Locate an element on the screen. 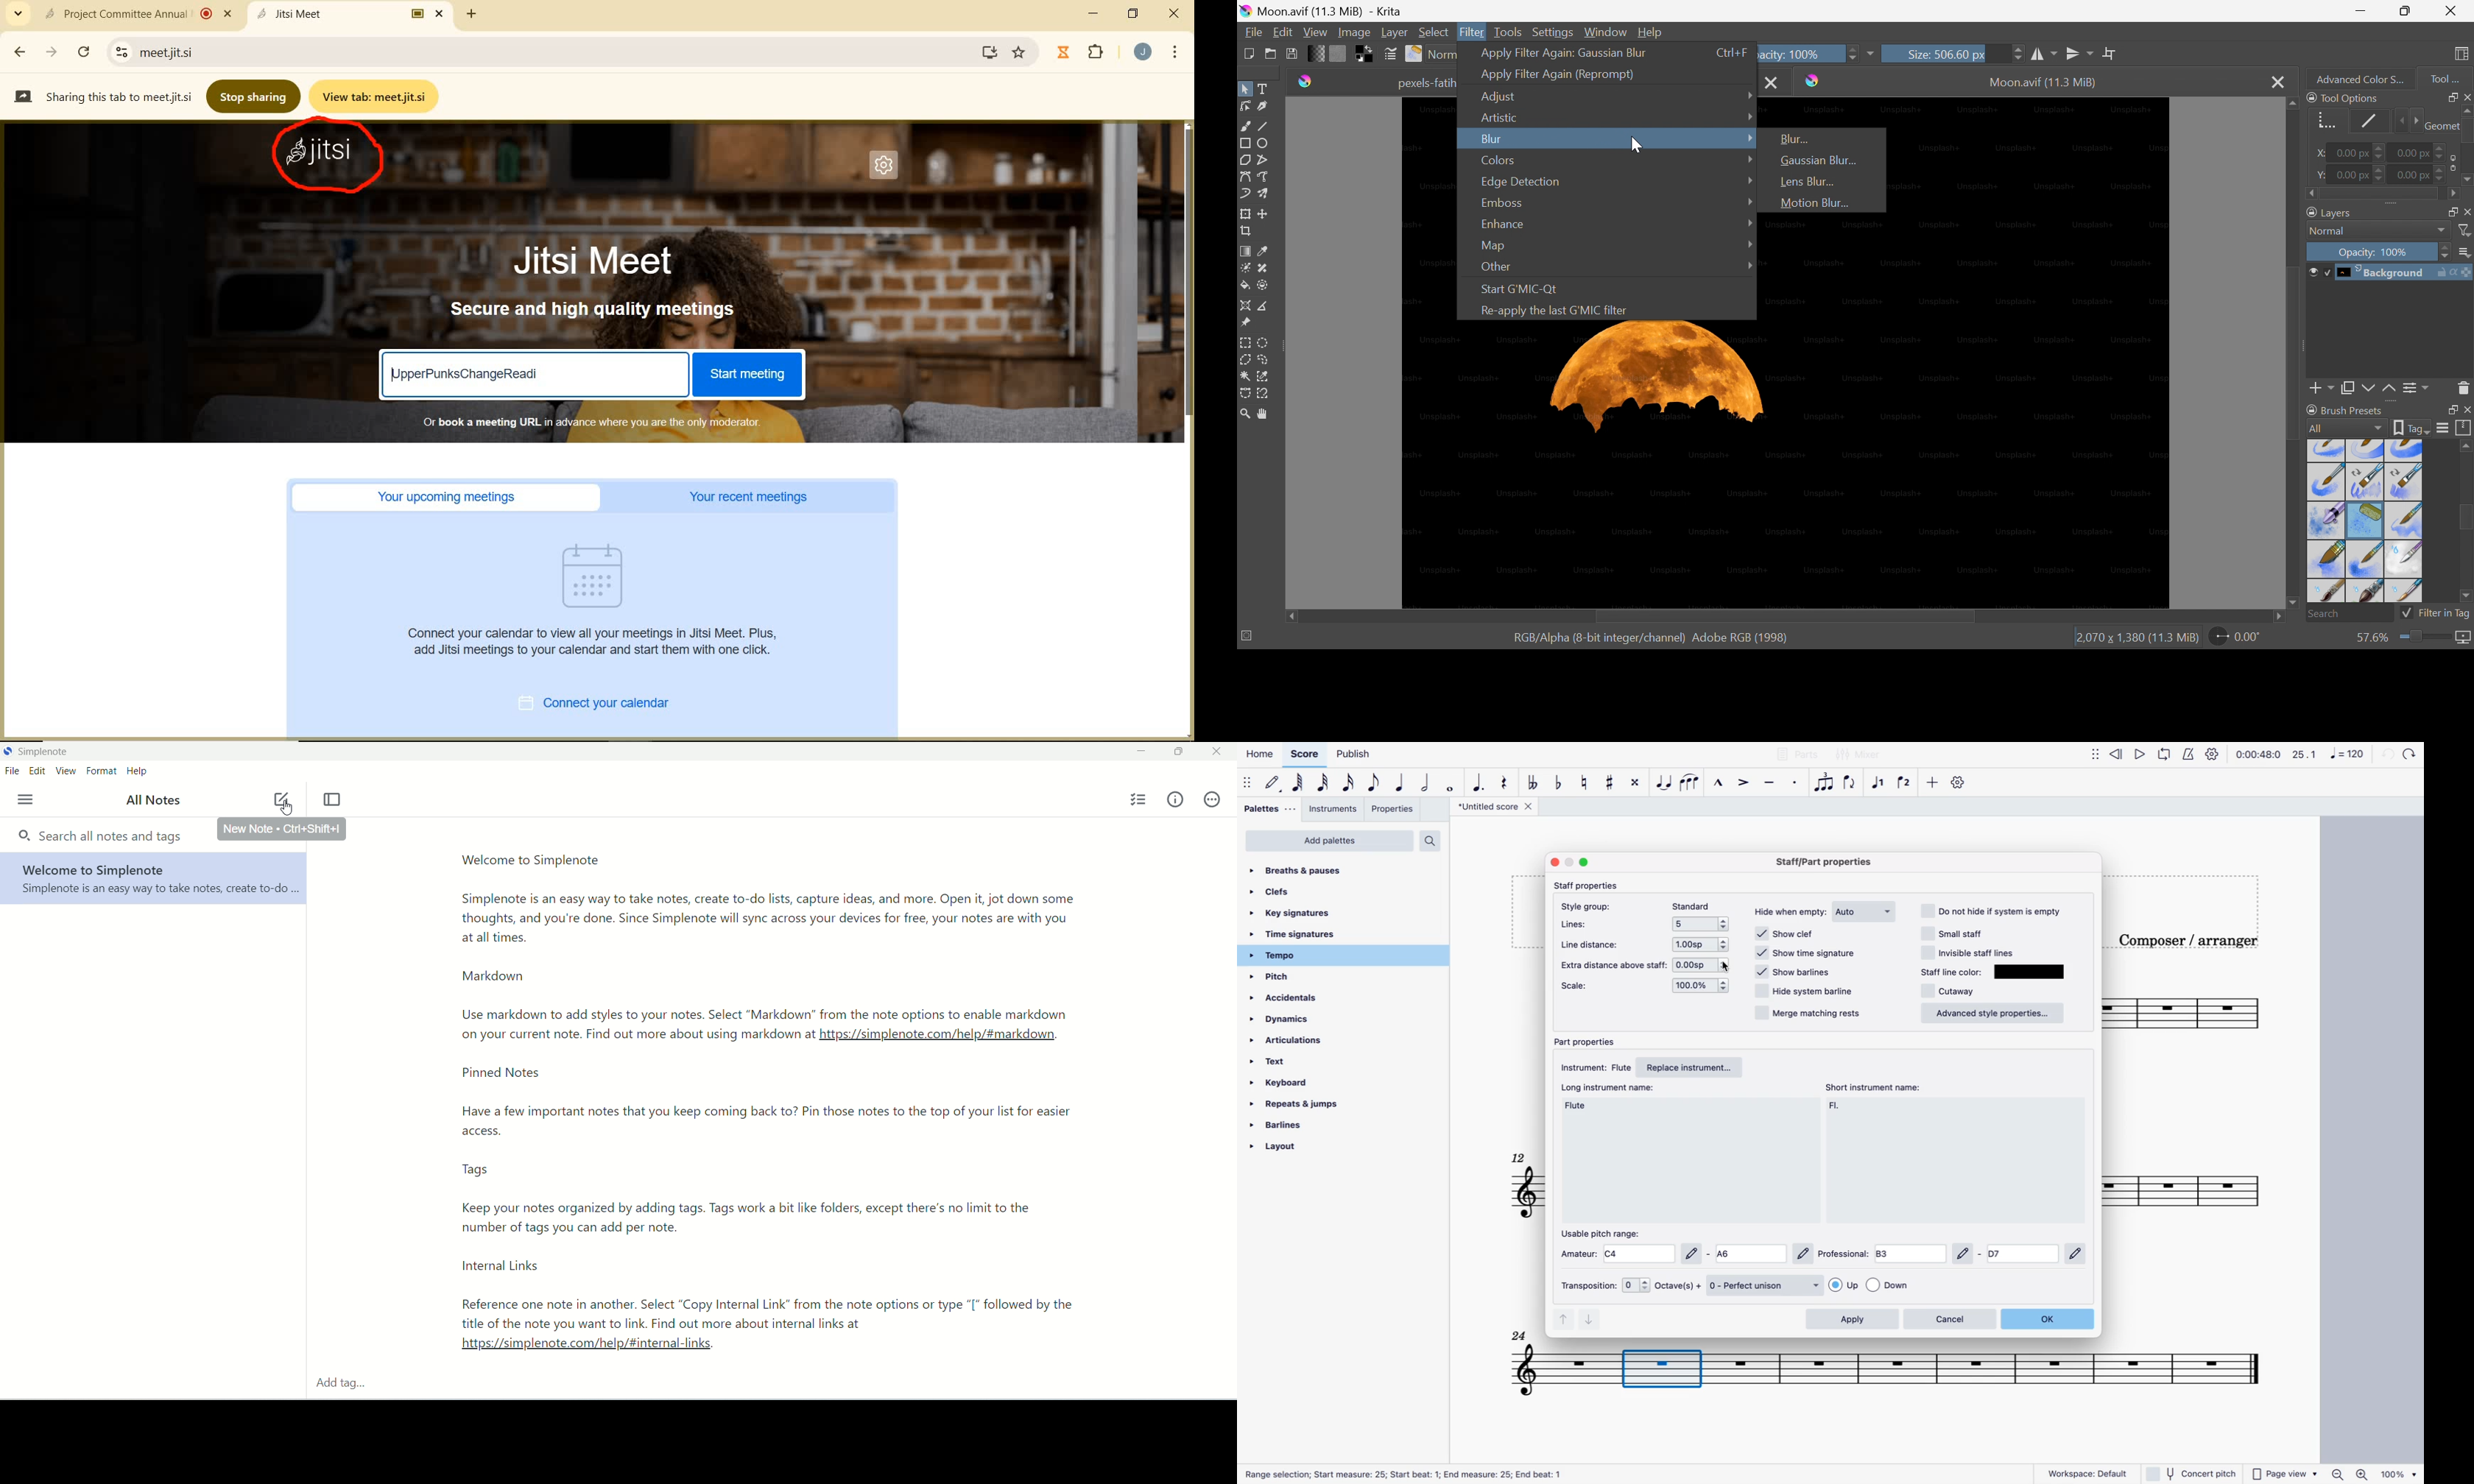  Restore down is located at coordinates (2448, 97).